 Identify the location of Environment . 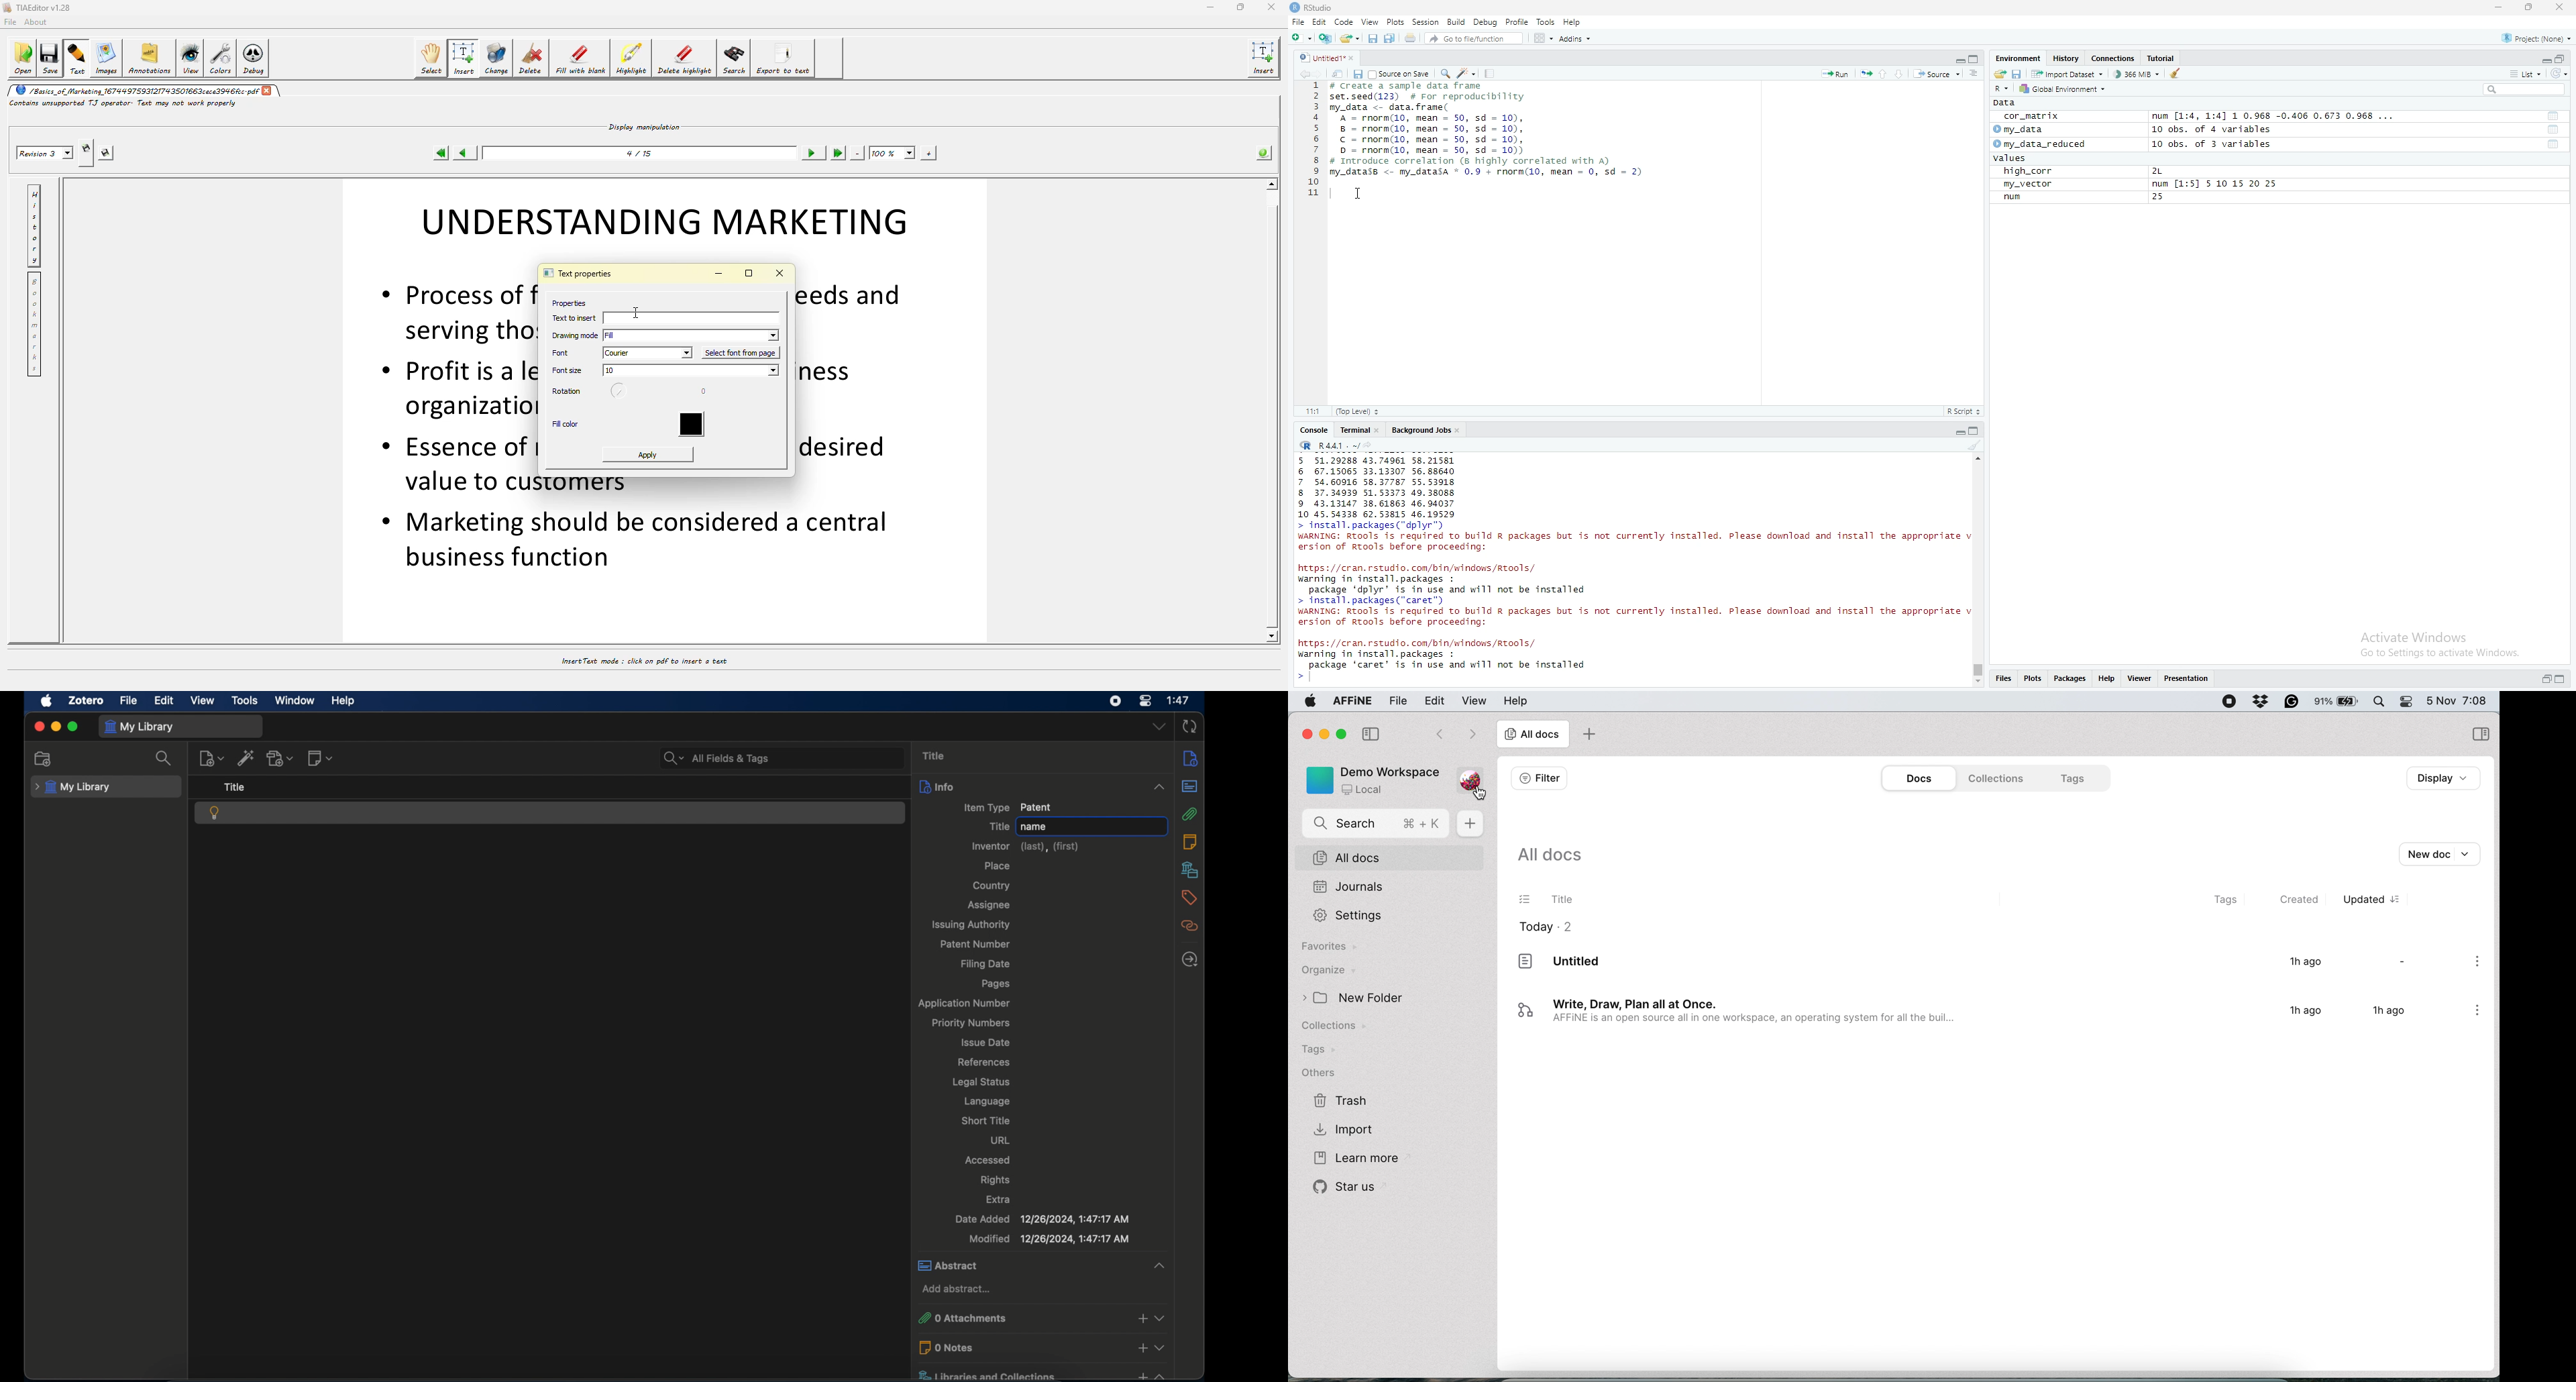
(2019, 58).